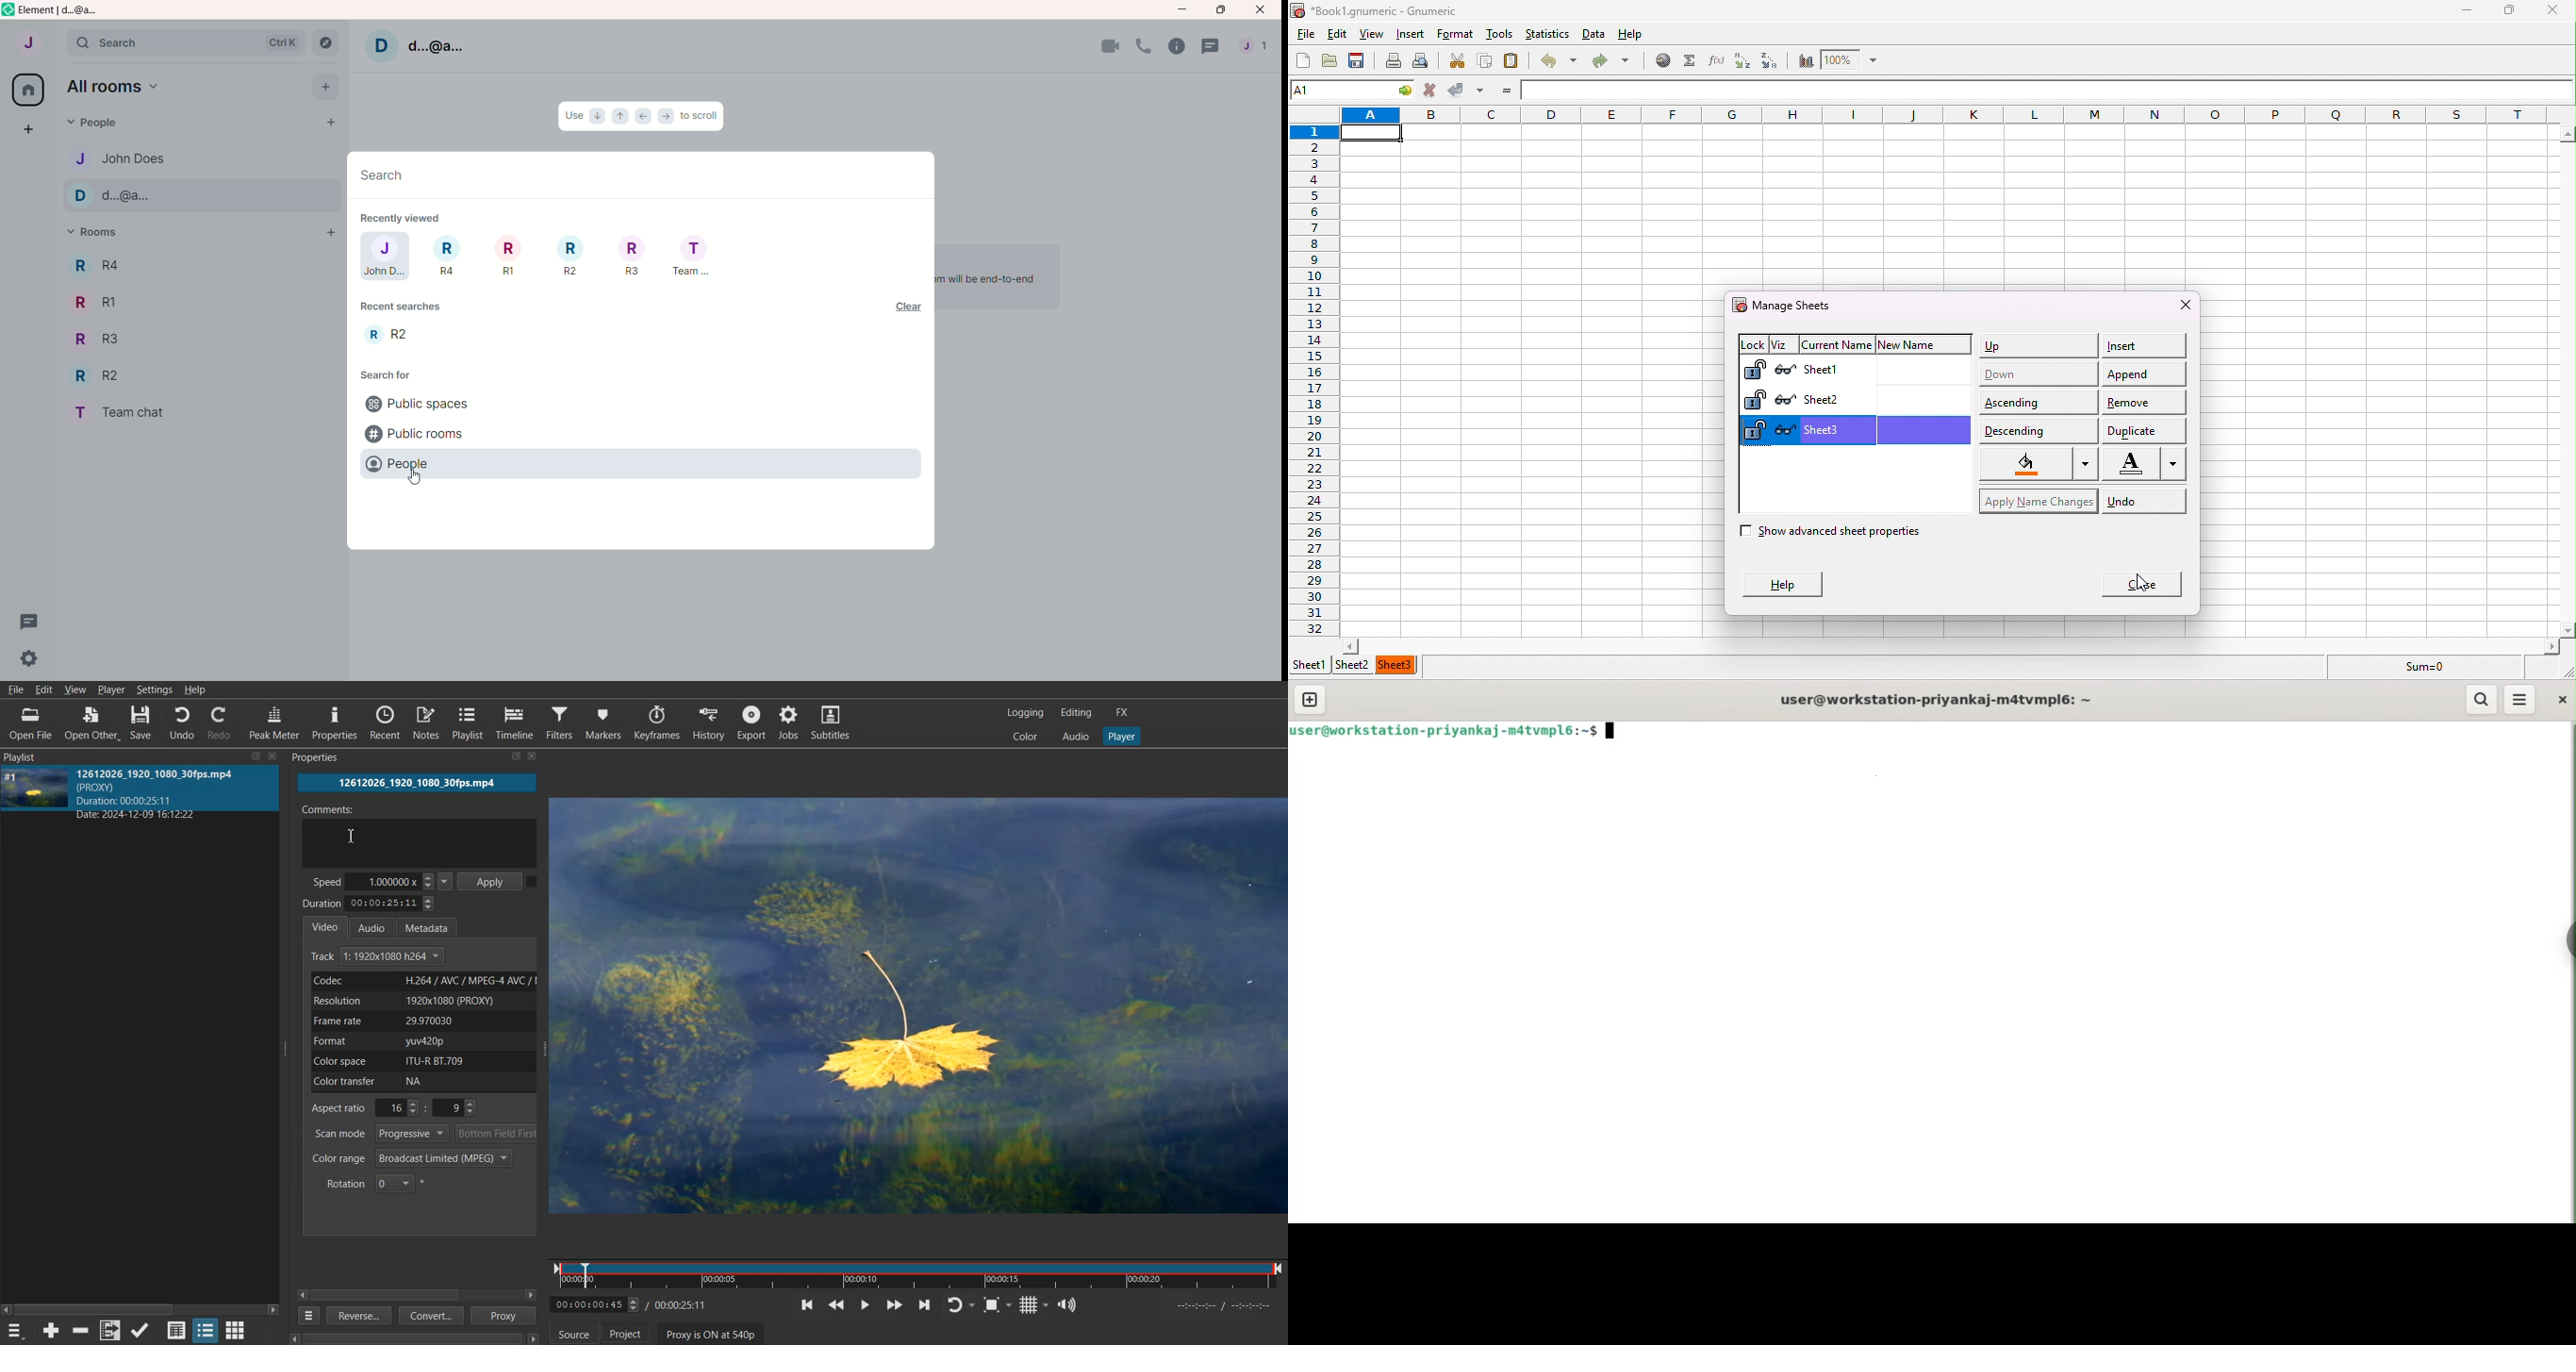 This screenshot has height=1372, width=2576. What do you see at coordinates (396, 1108) in the screenshot?
I see `Aspect ratio Adjuster` at bounding box center [396, 1108].